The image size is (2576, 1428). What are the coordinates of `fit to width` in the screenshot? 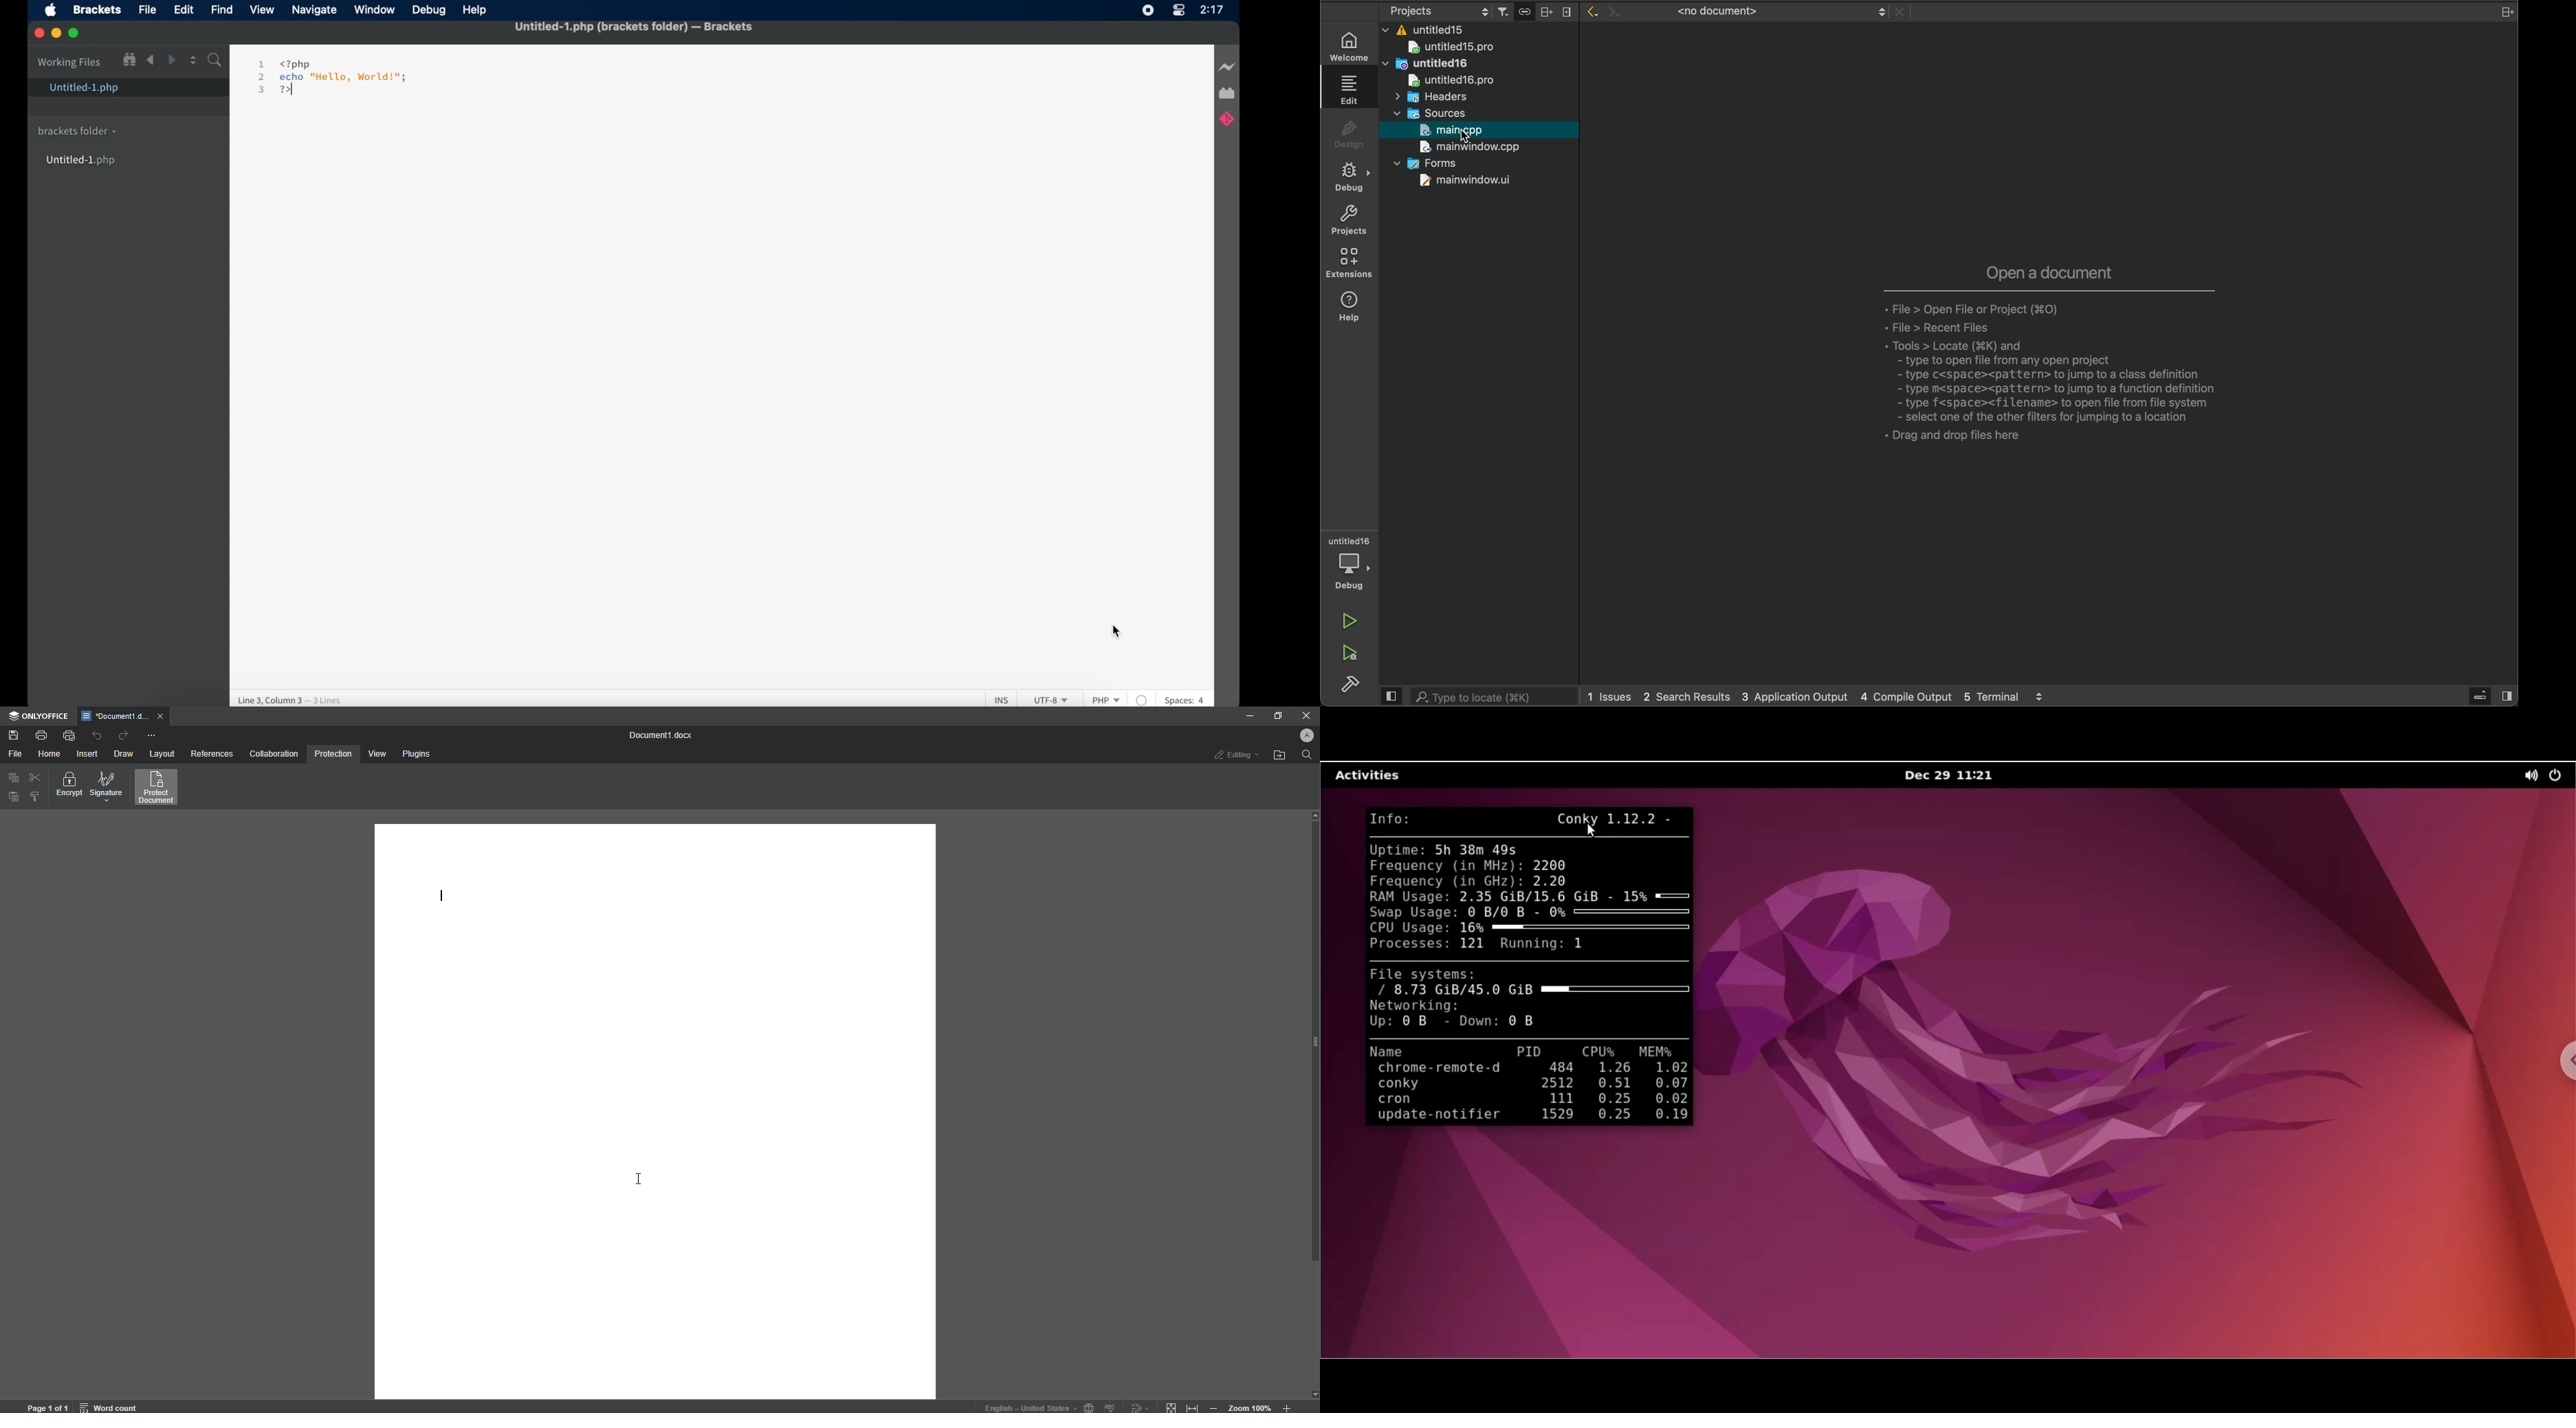 It's located at (1191, 1407).